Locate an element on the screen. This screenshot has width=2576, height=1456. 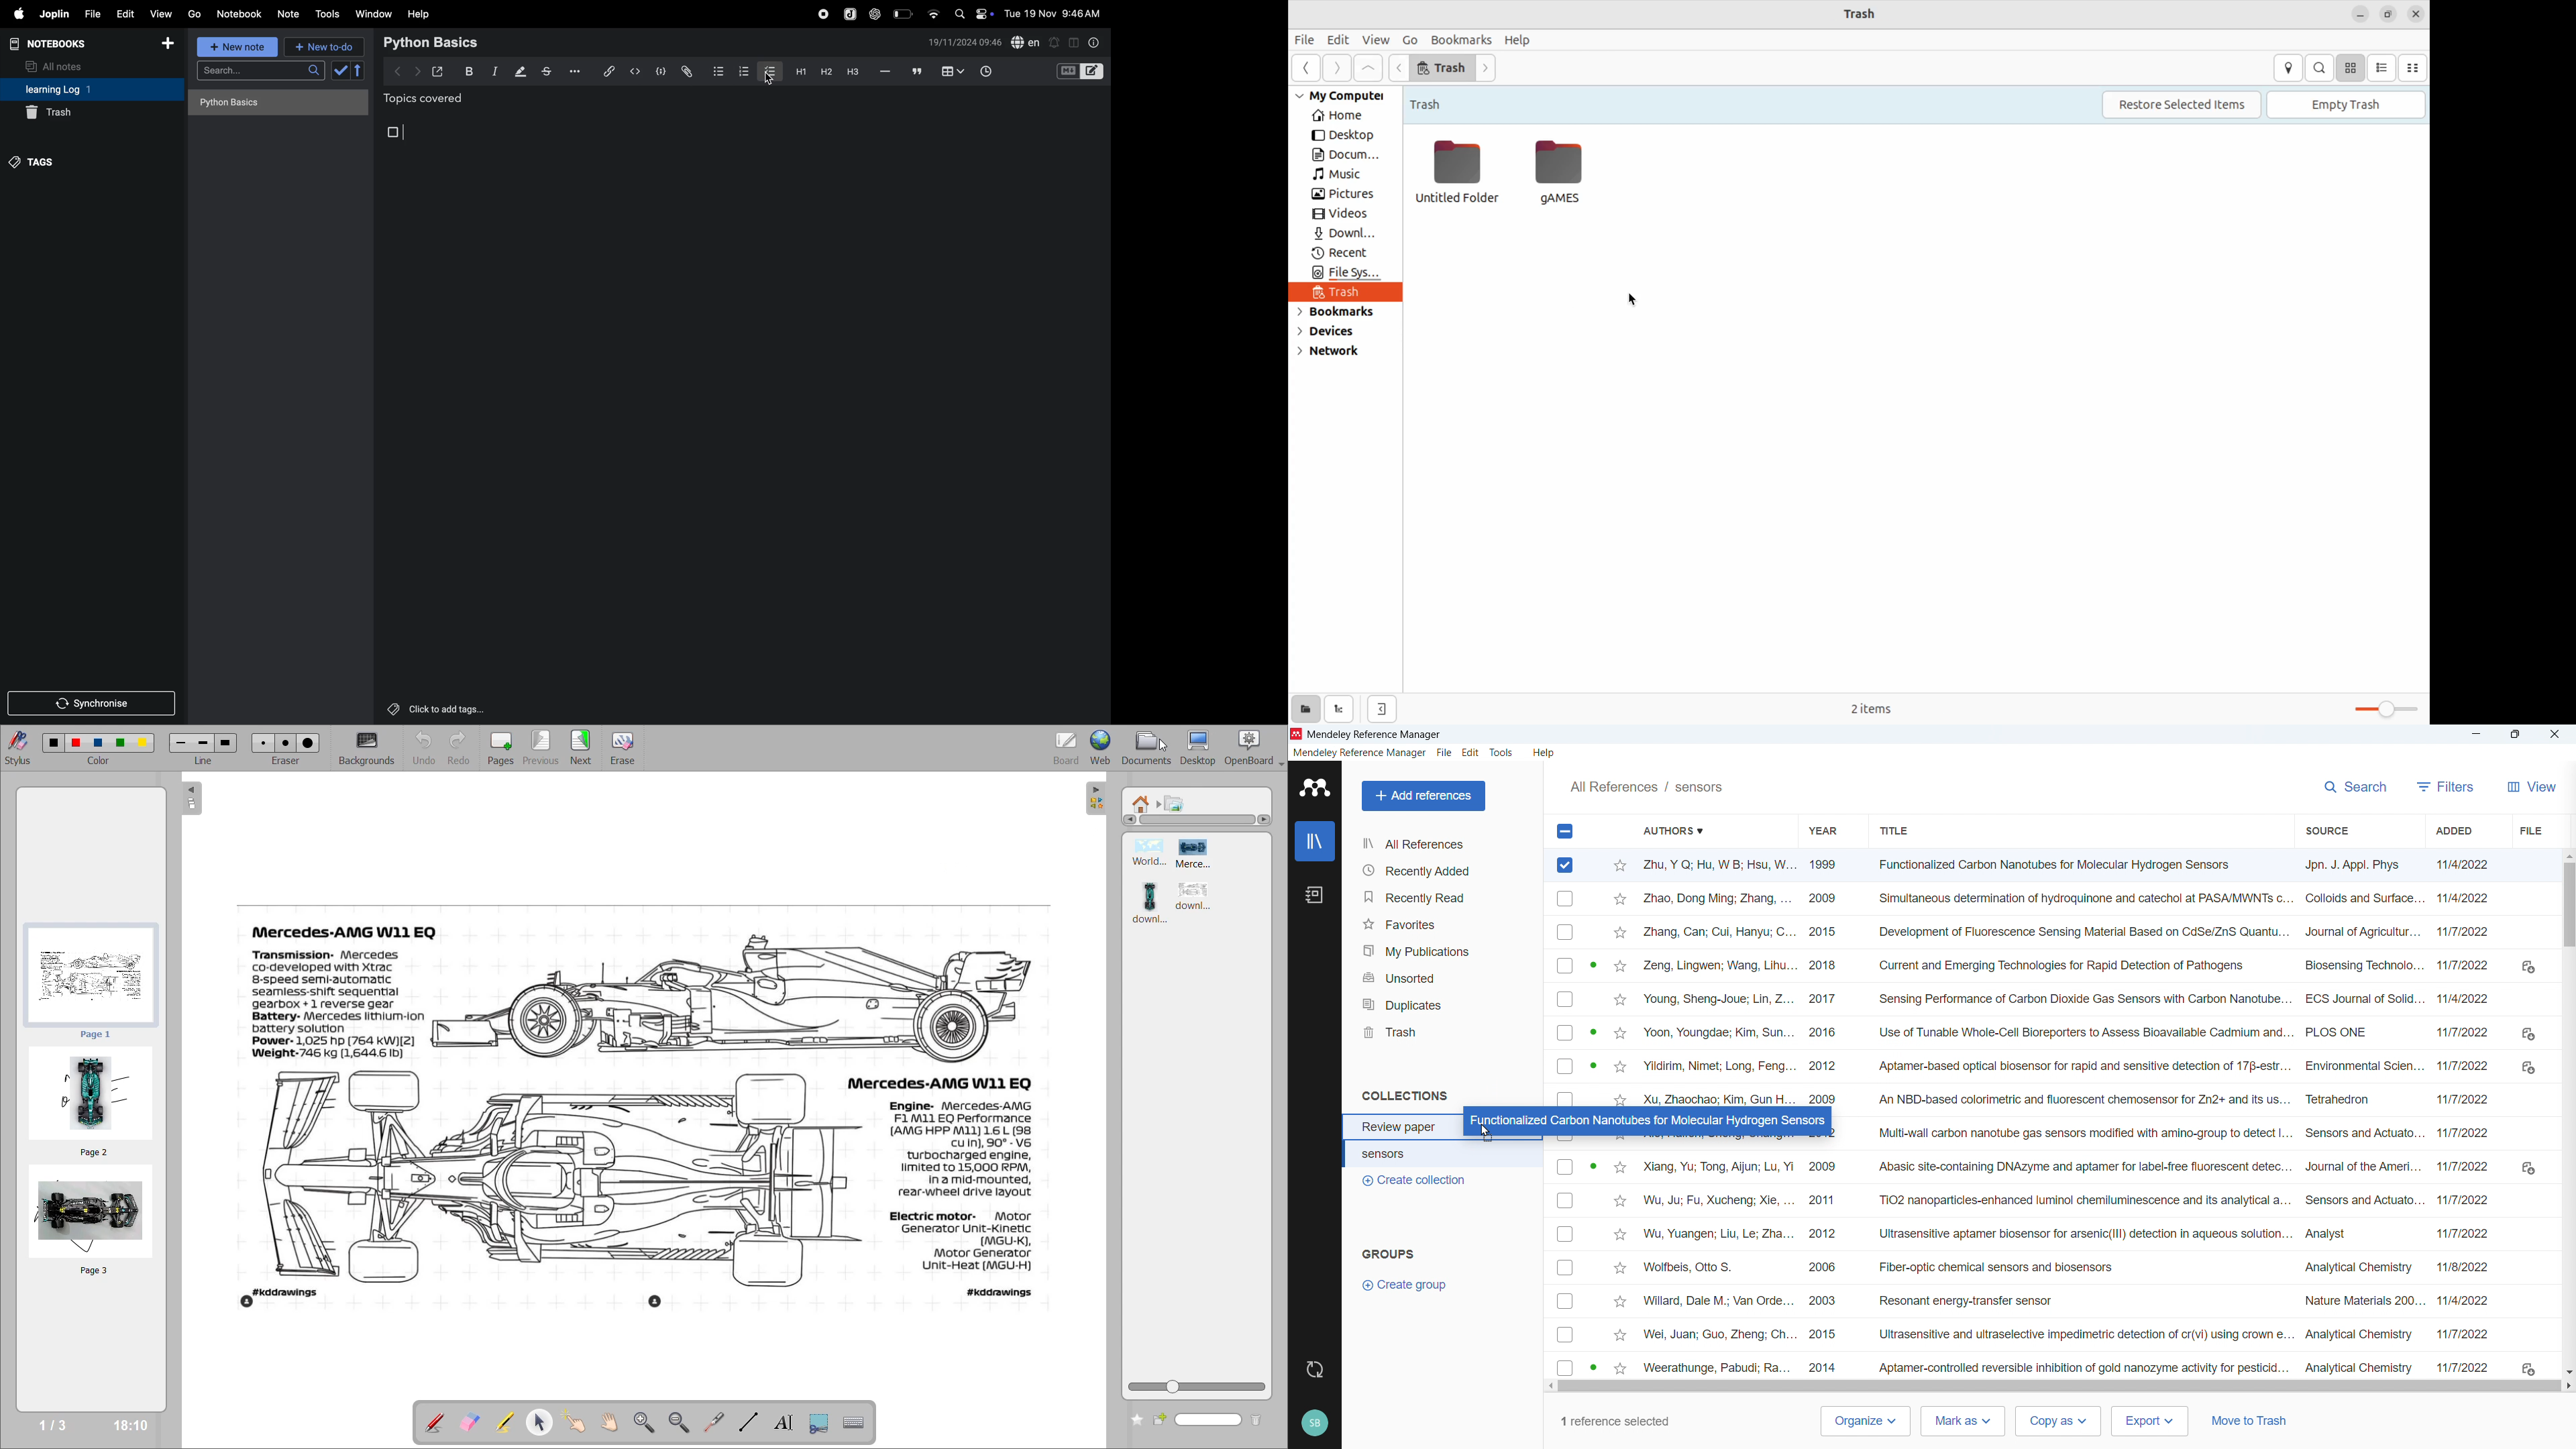
Reference selected  is located at coordinates (1566, 865).